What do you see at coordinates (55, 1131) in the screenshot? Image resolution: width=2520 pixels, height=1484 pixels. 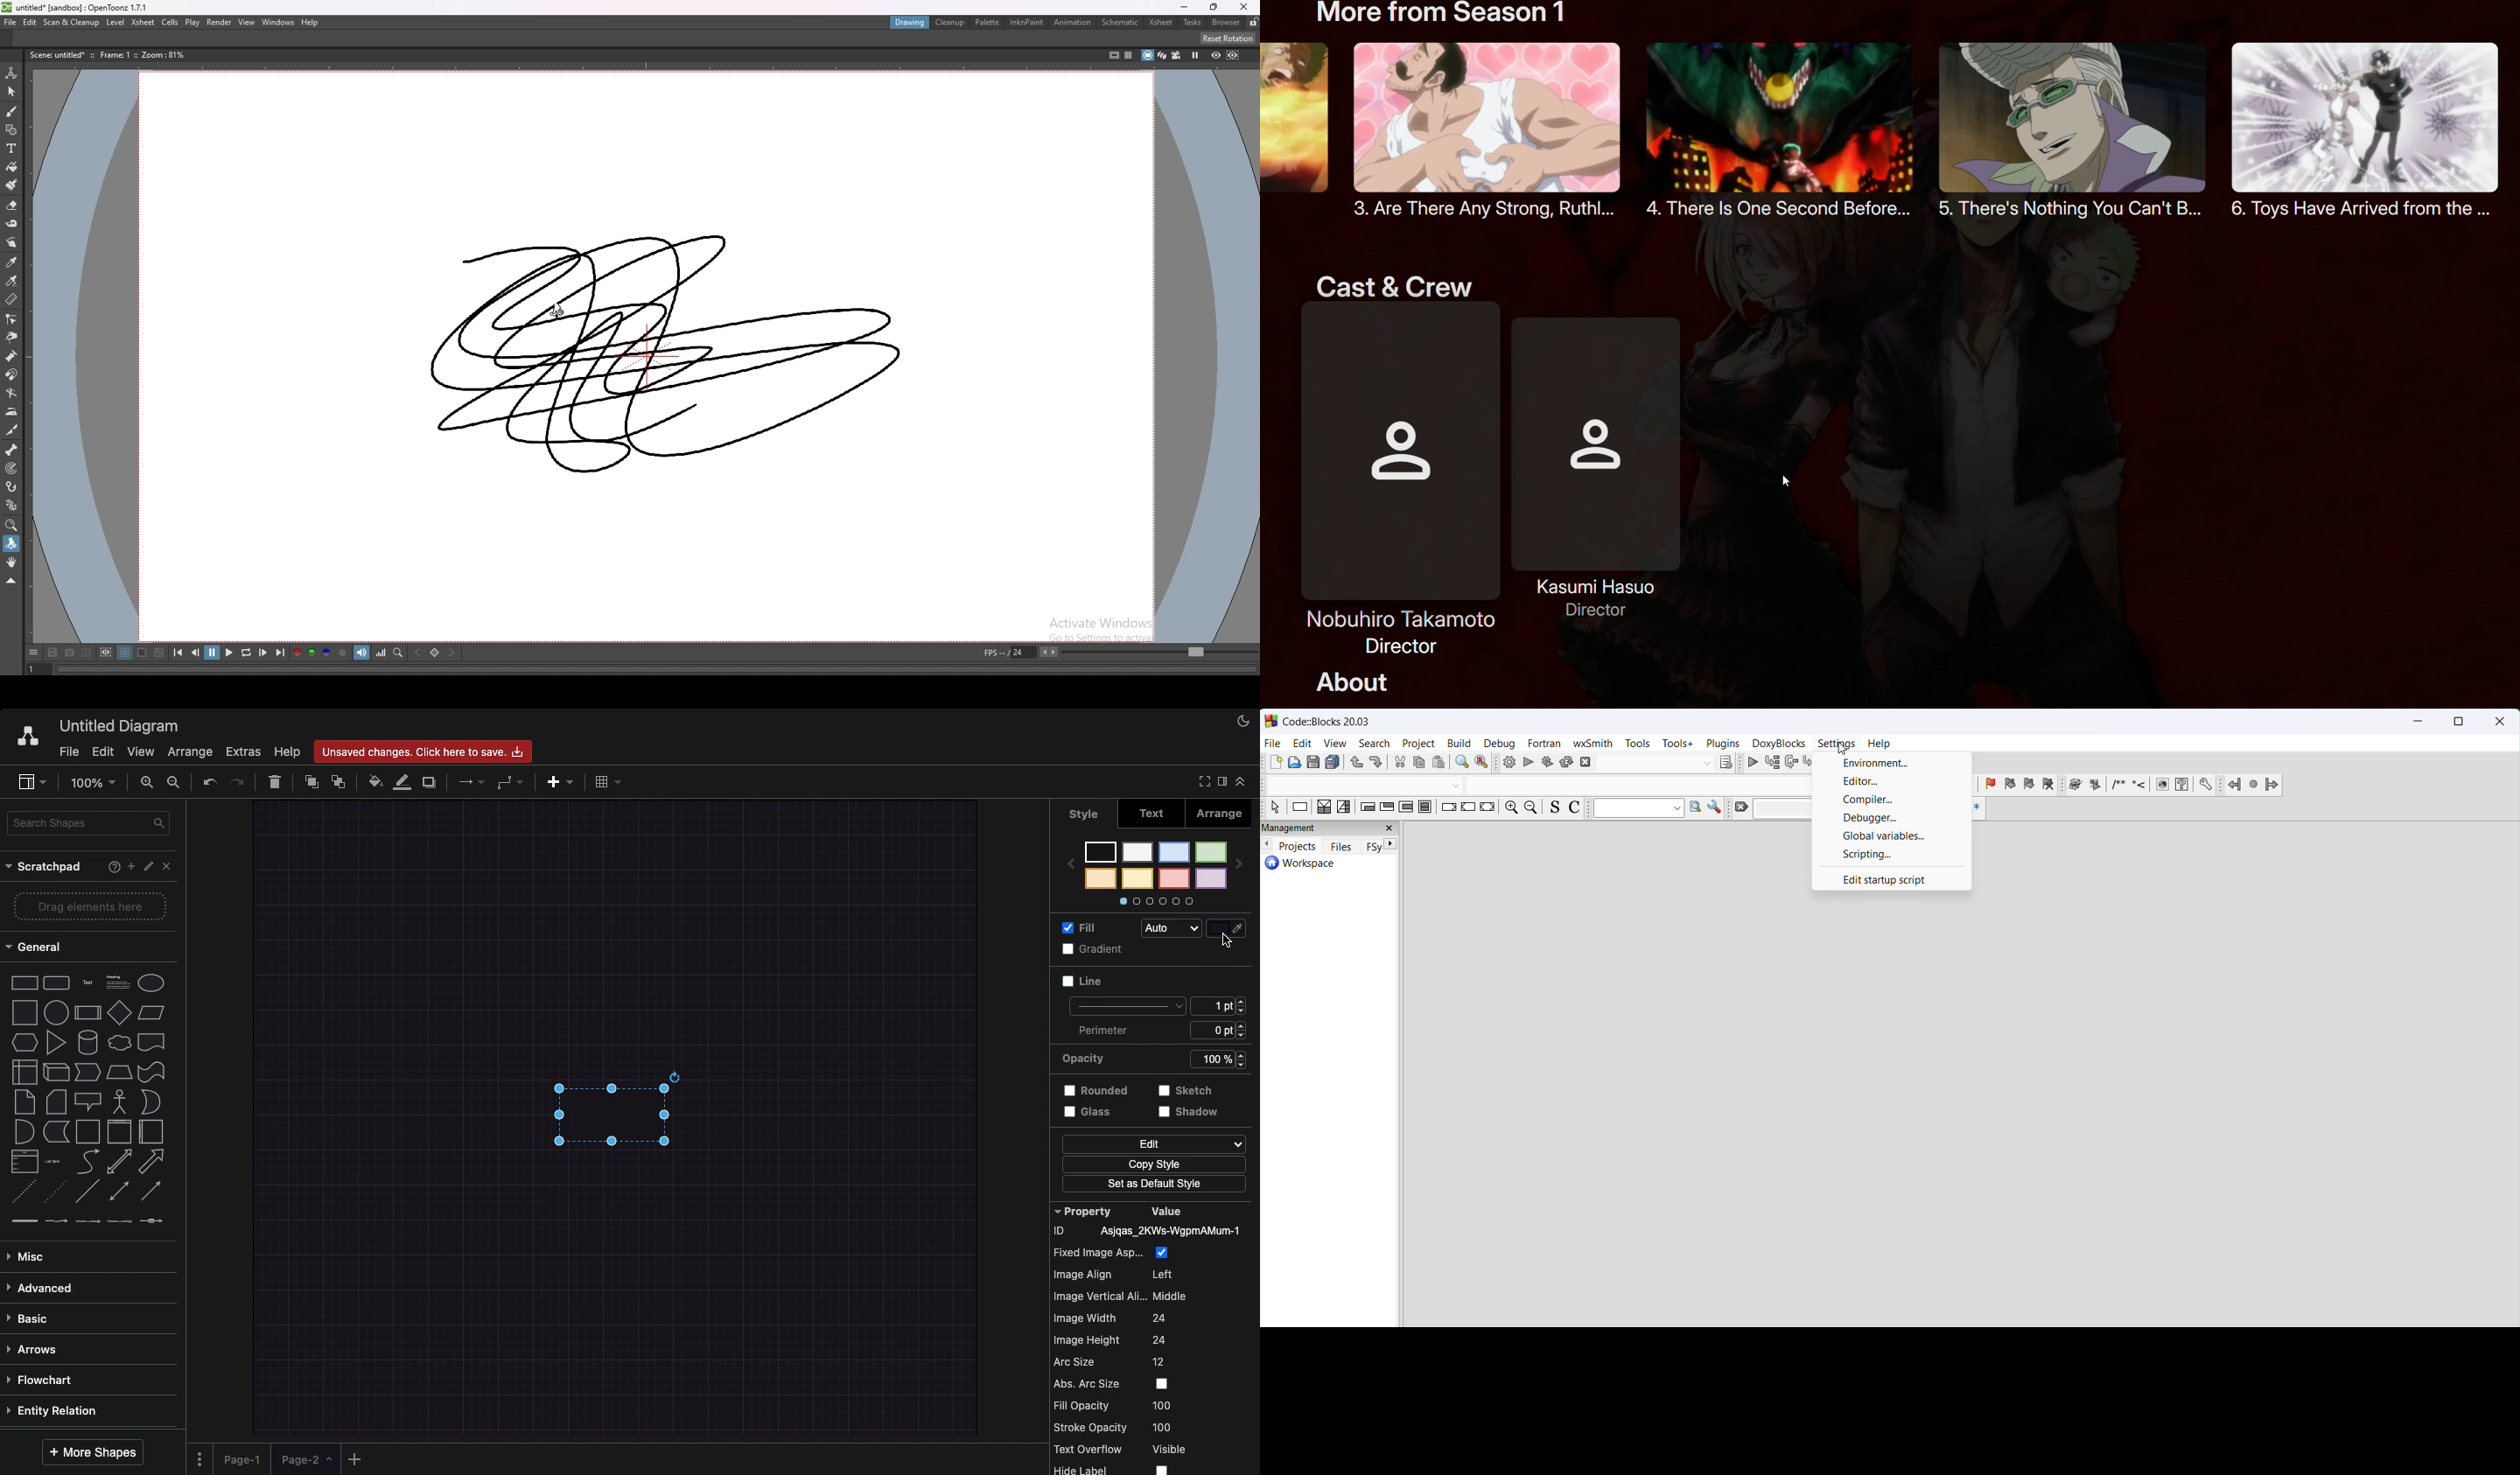 I see `data storage` at bounding box center [55, 1131].